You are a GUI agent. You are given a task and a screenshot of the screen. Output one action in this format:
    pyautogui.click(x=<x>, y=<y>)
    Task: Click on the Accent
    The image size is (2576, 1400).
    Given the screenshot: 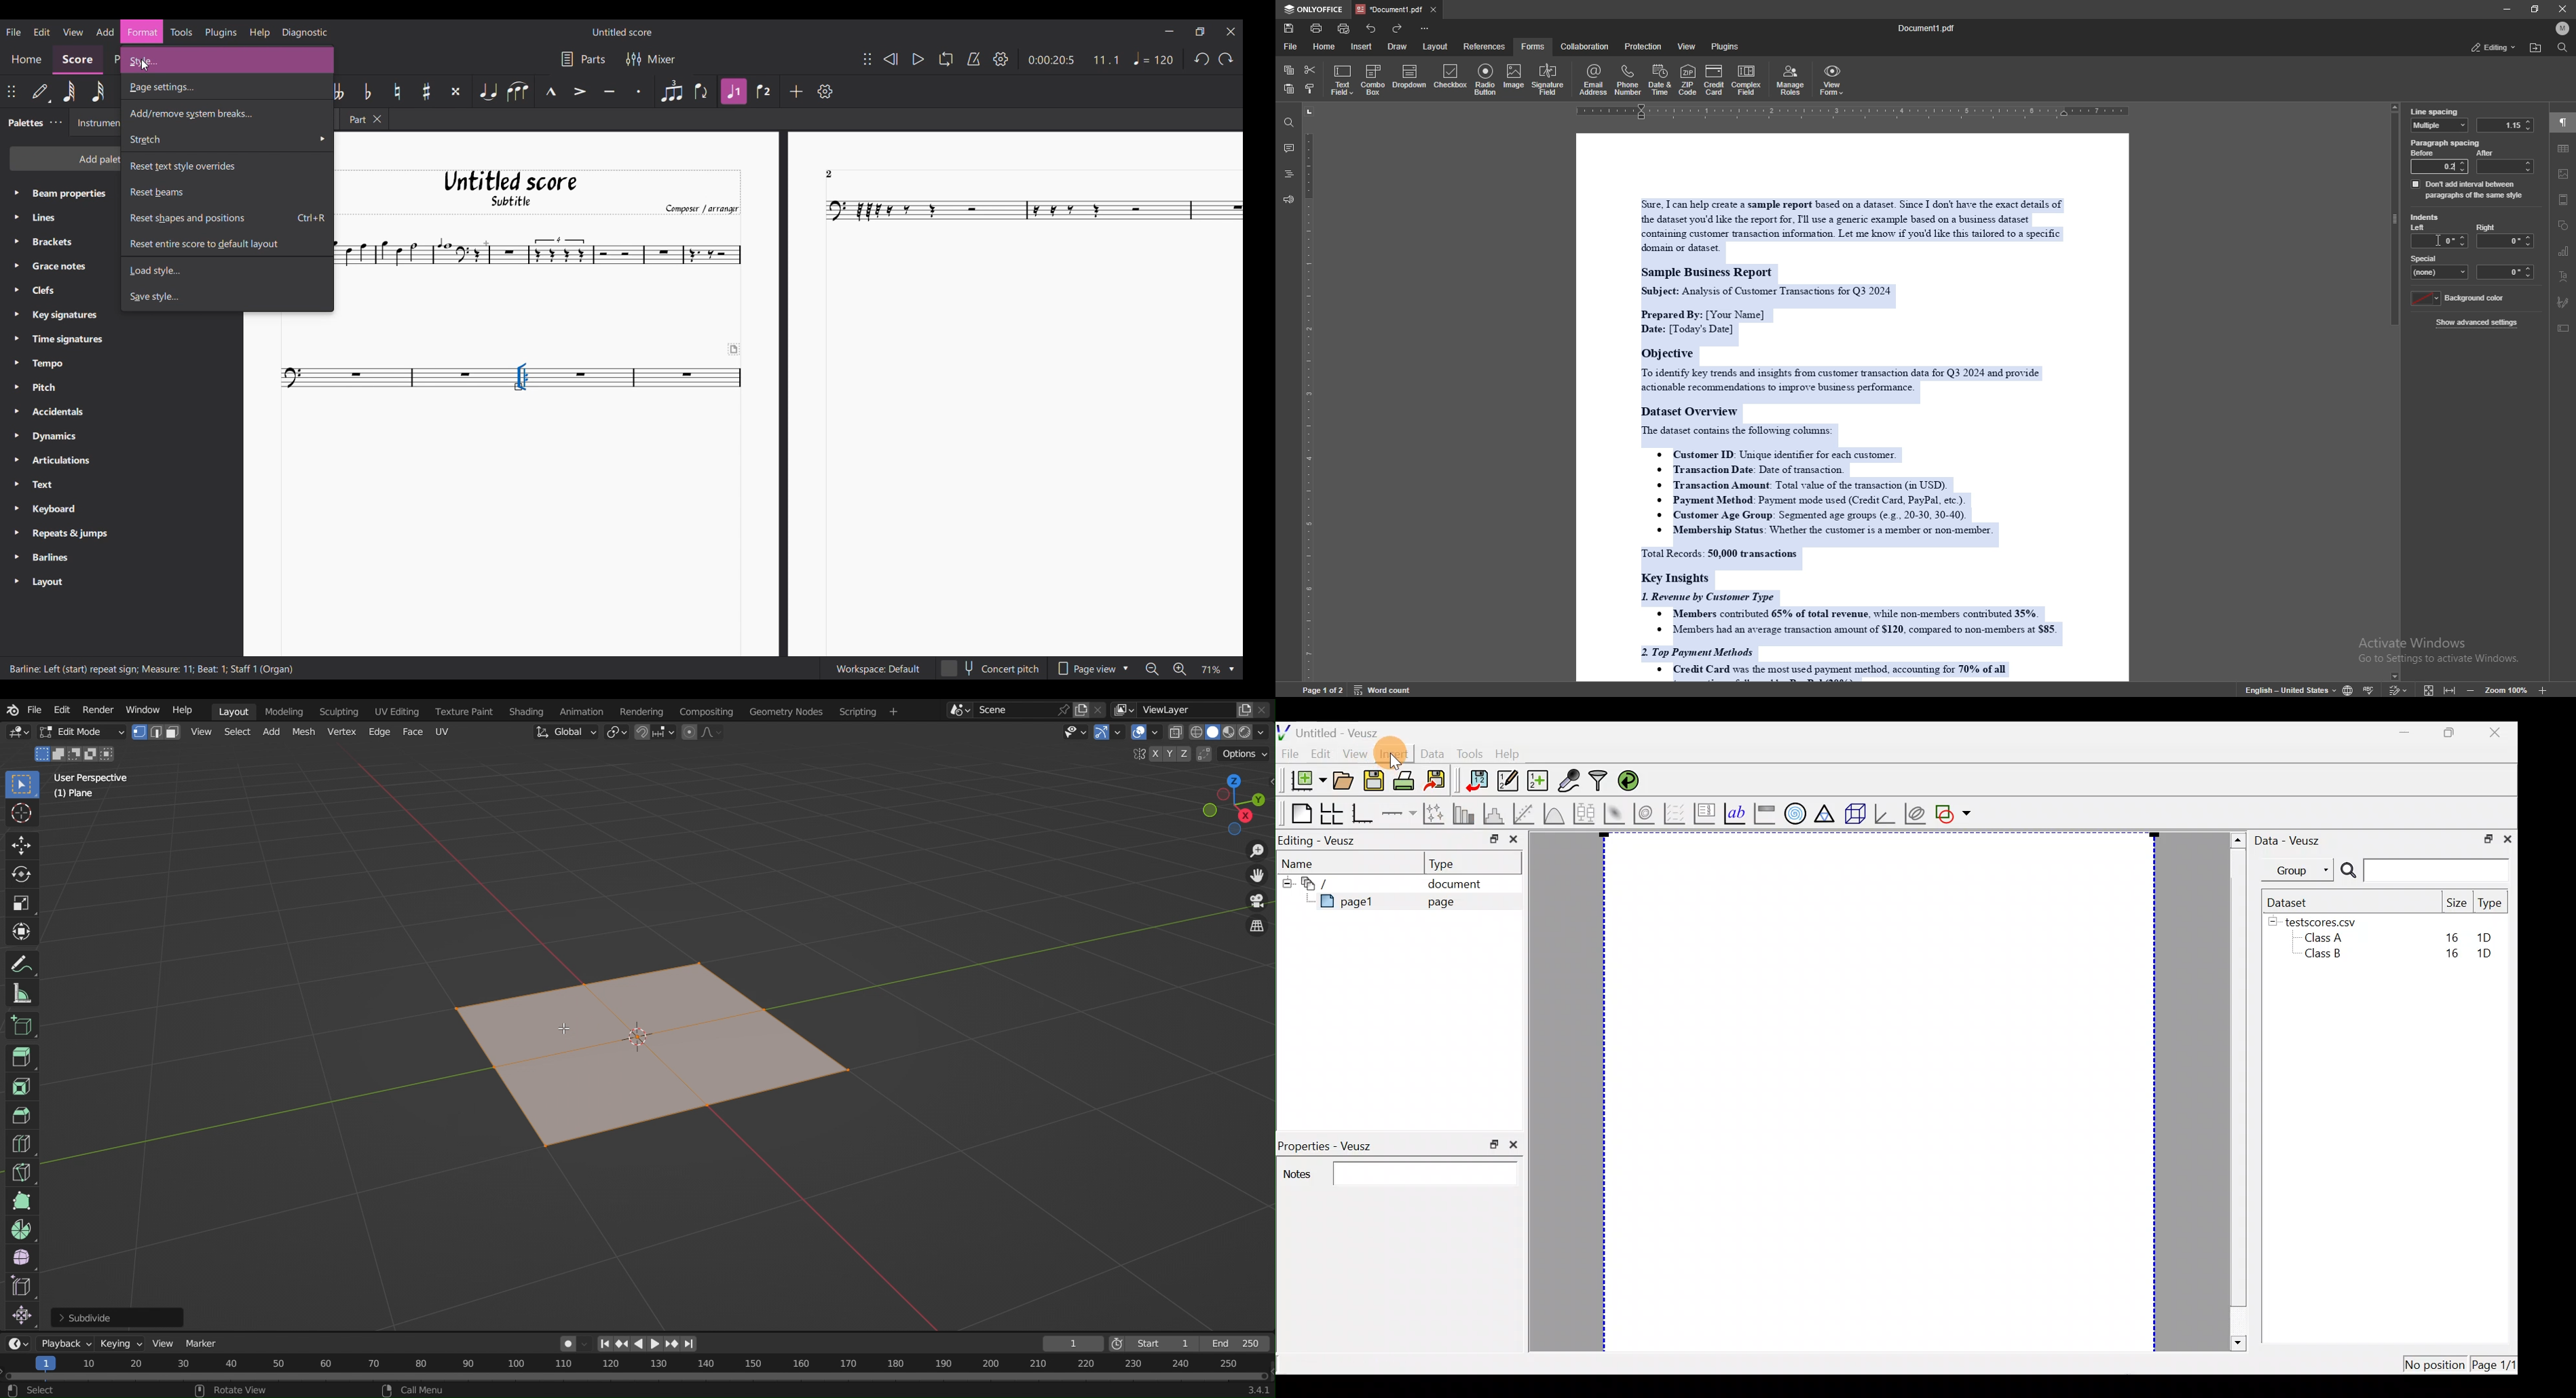 What is the action you would take?
    pyautogui.click(x=581, y=91)
    